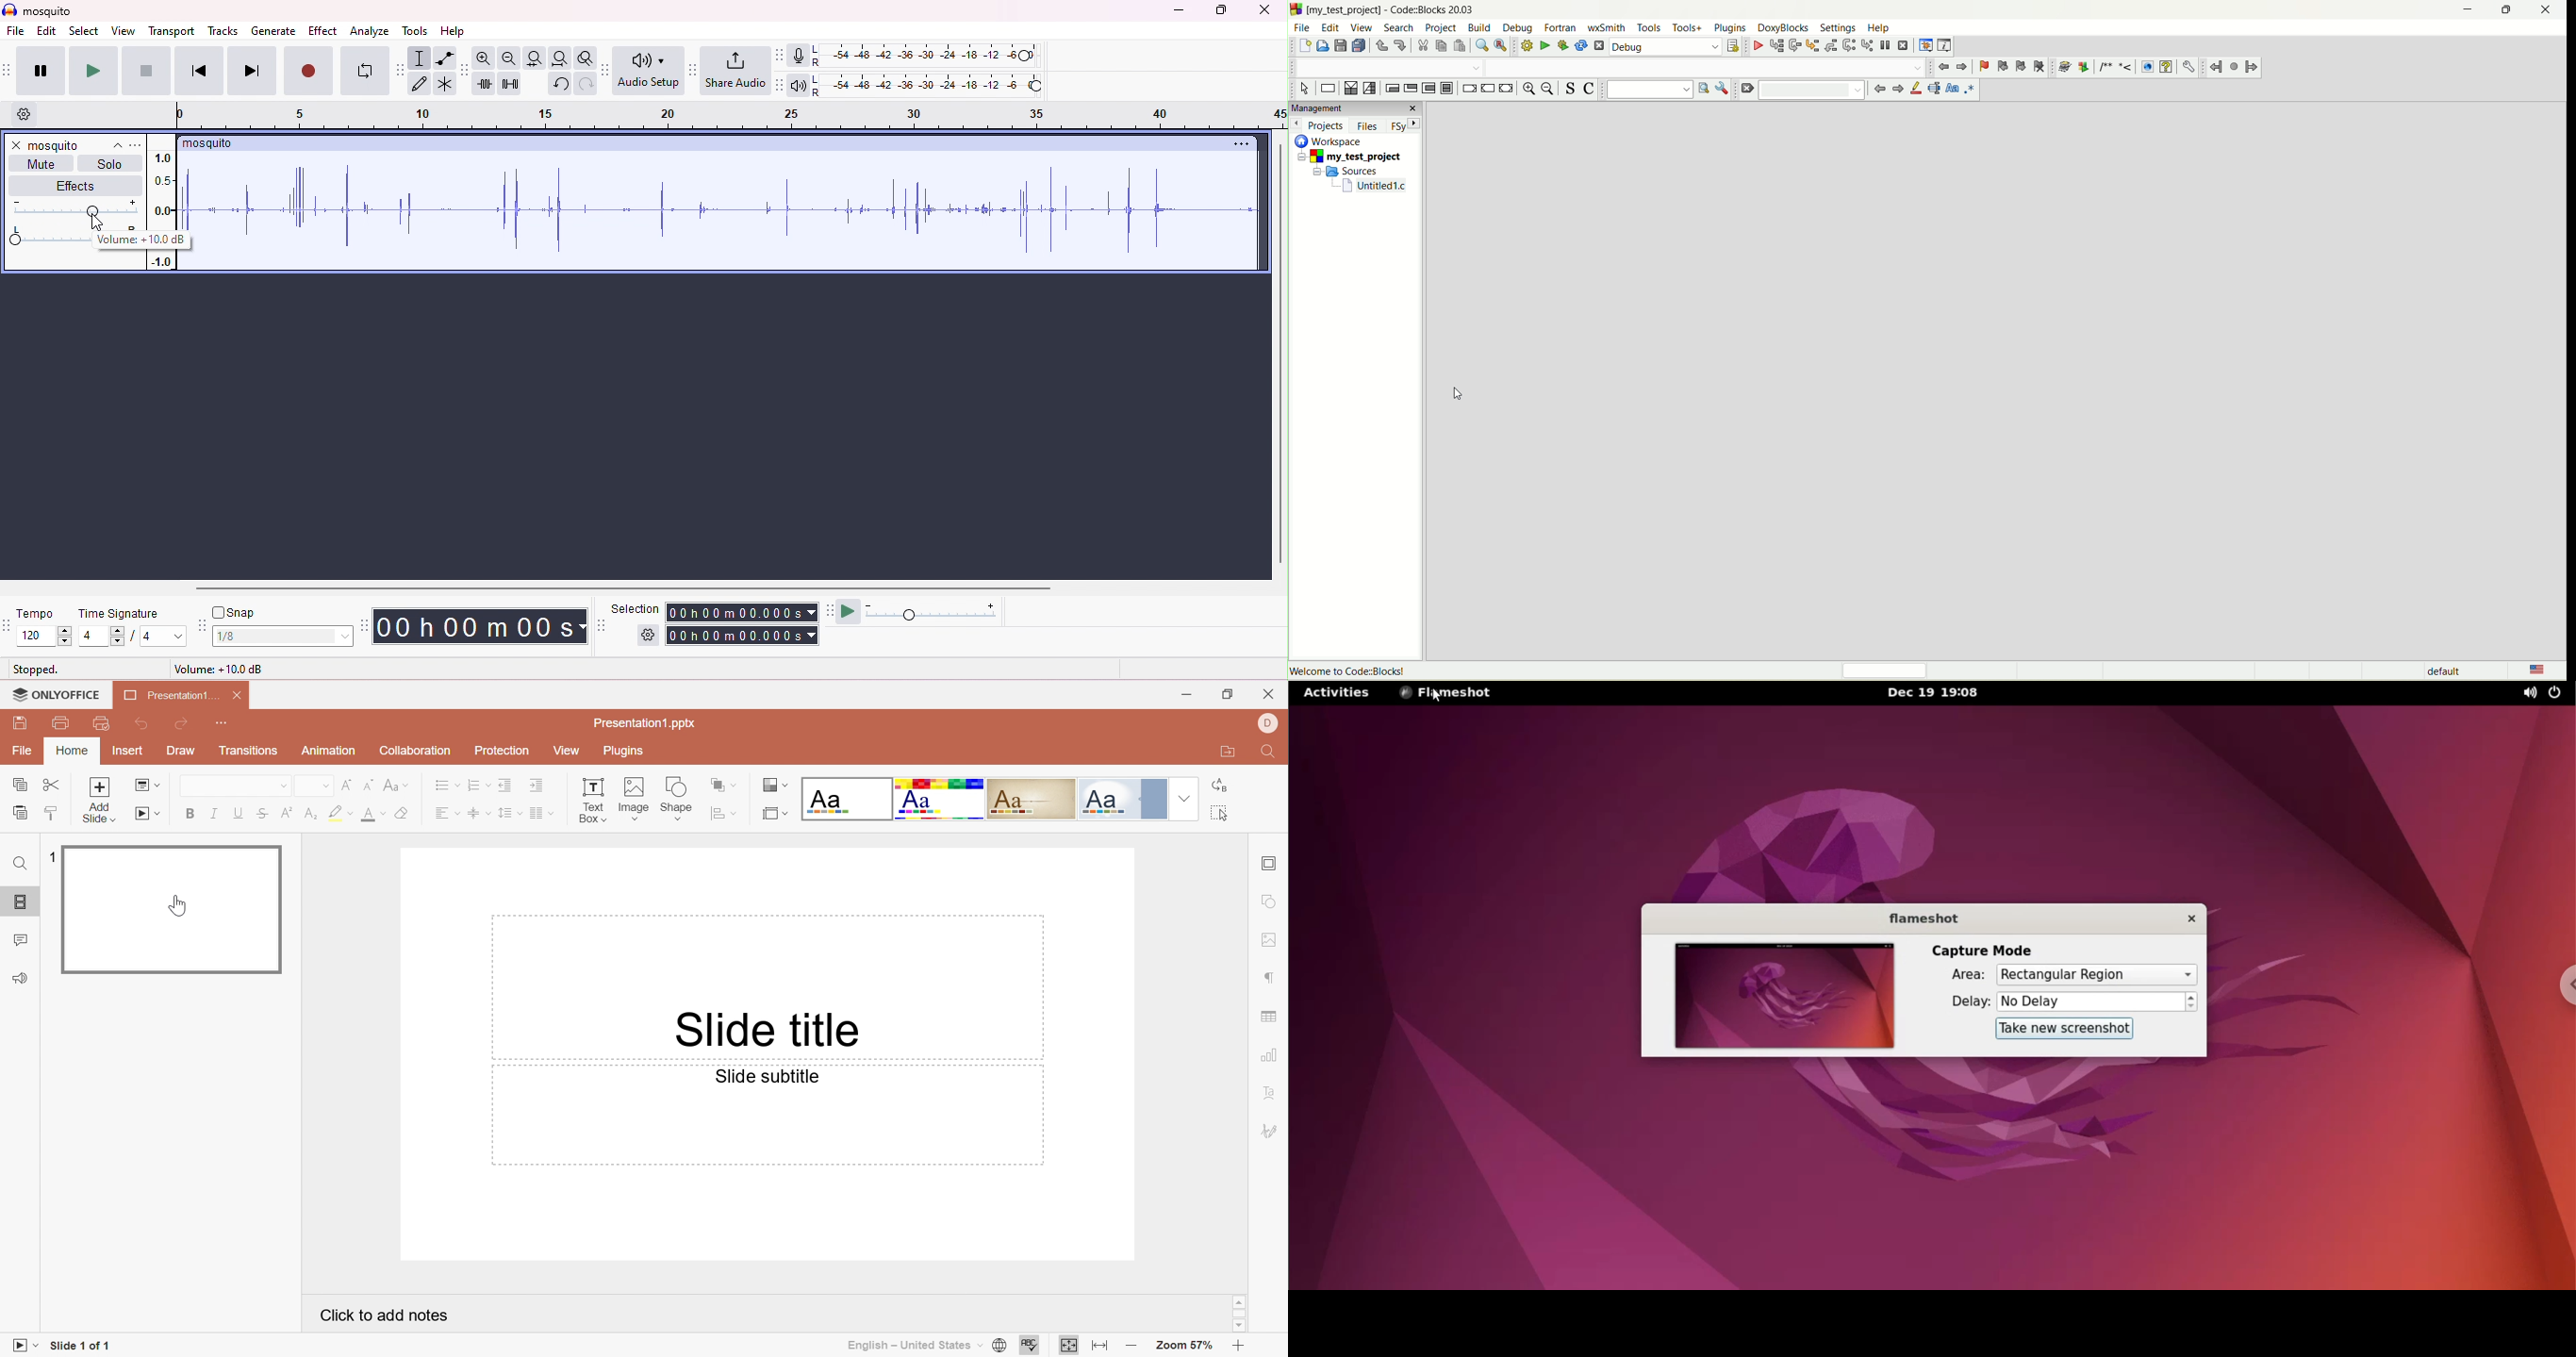 This screenshot has height=1372, width=2576. I want to click on Align Left, so click(448, 810).